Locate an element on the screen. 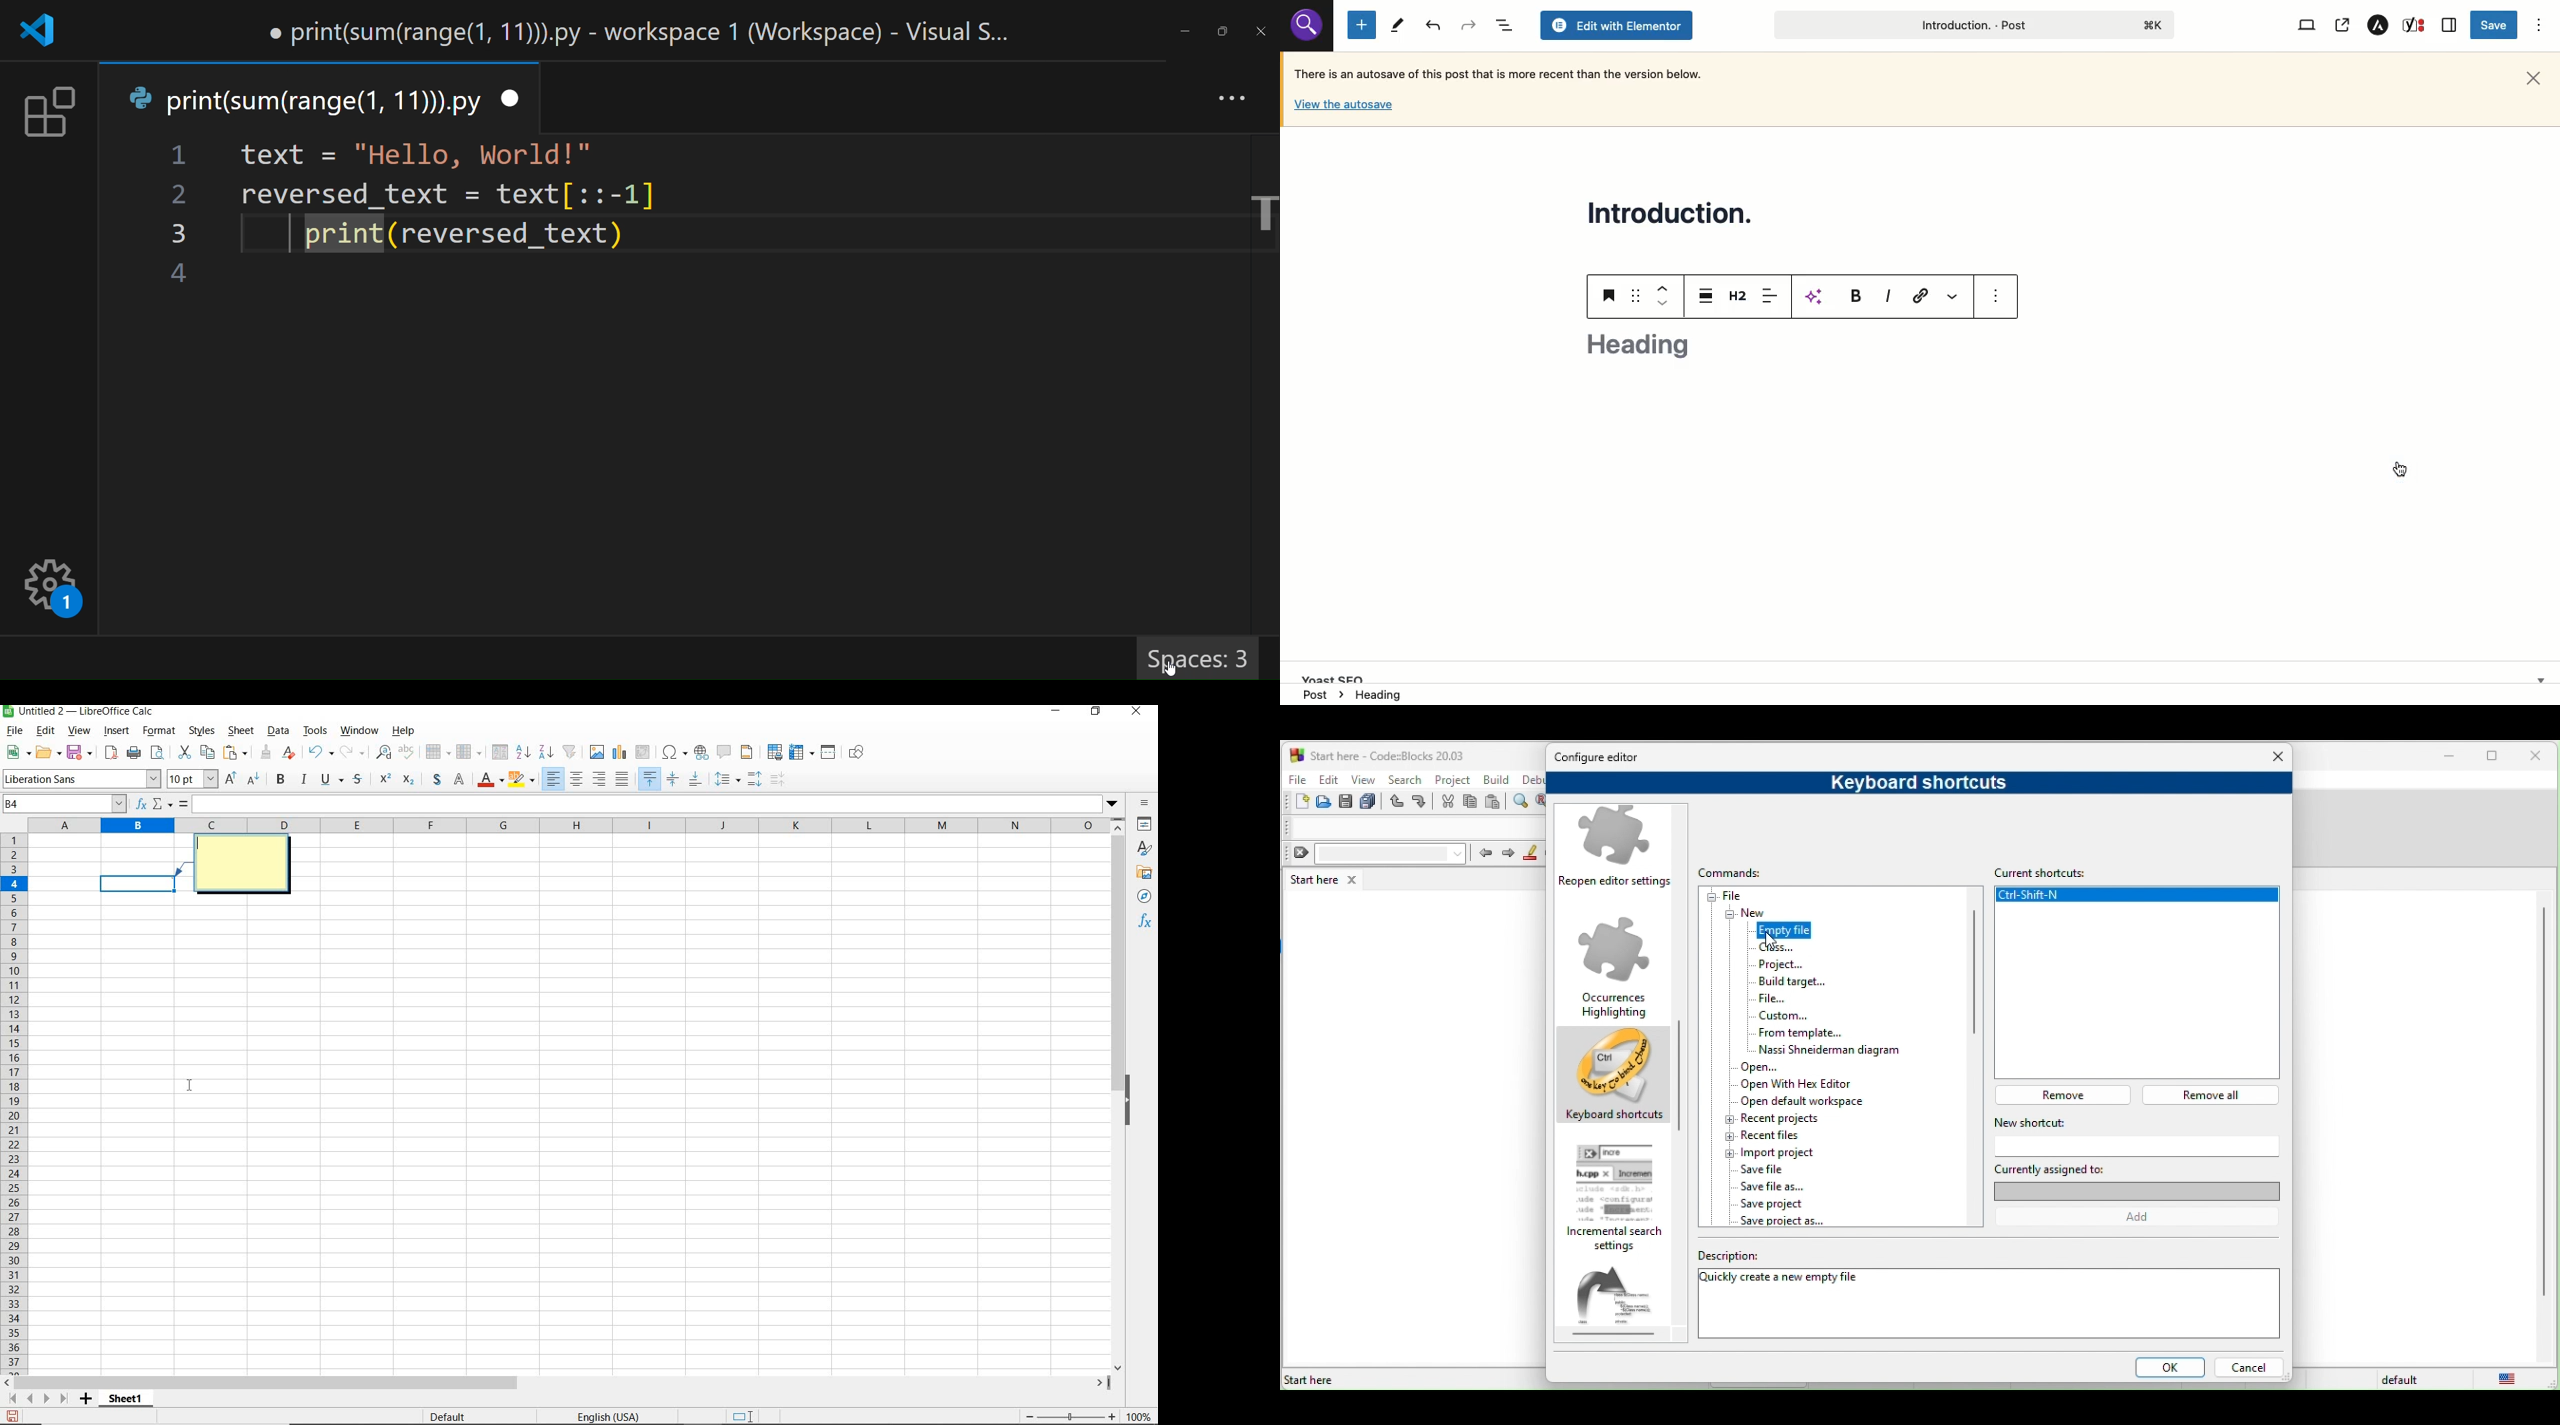 This screenshot has height=1428, width=2576. default is located at coordinates (455, 1417).